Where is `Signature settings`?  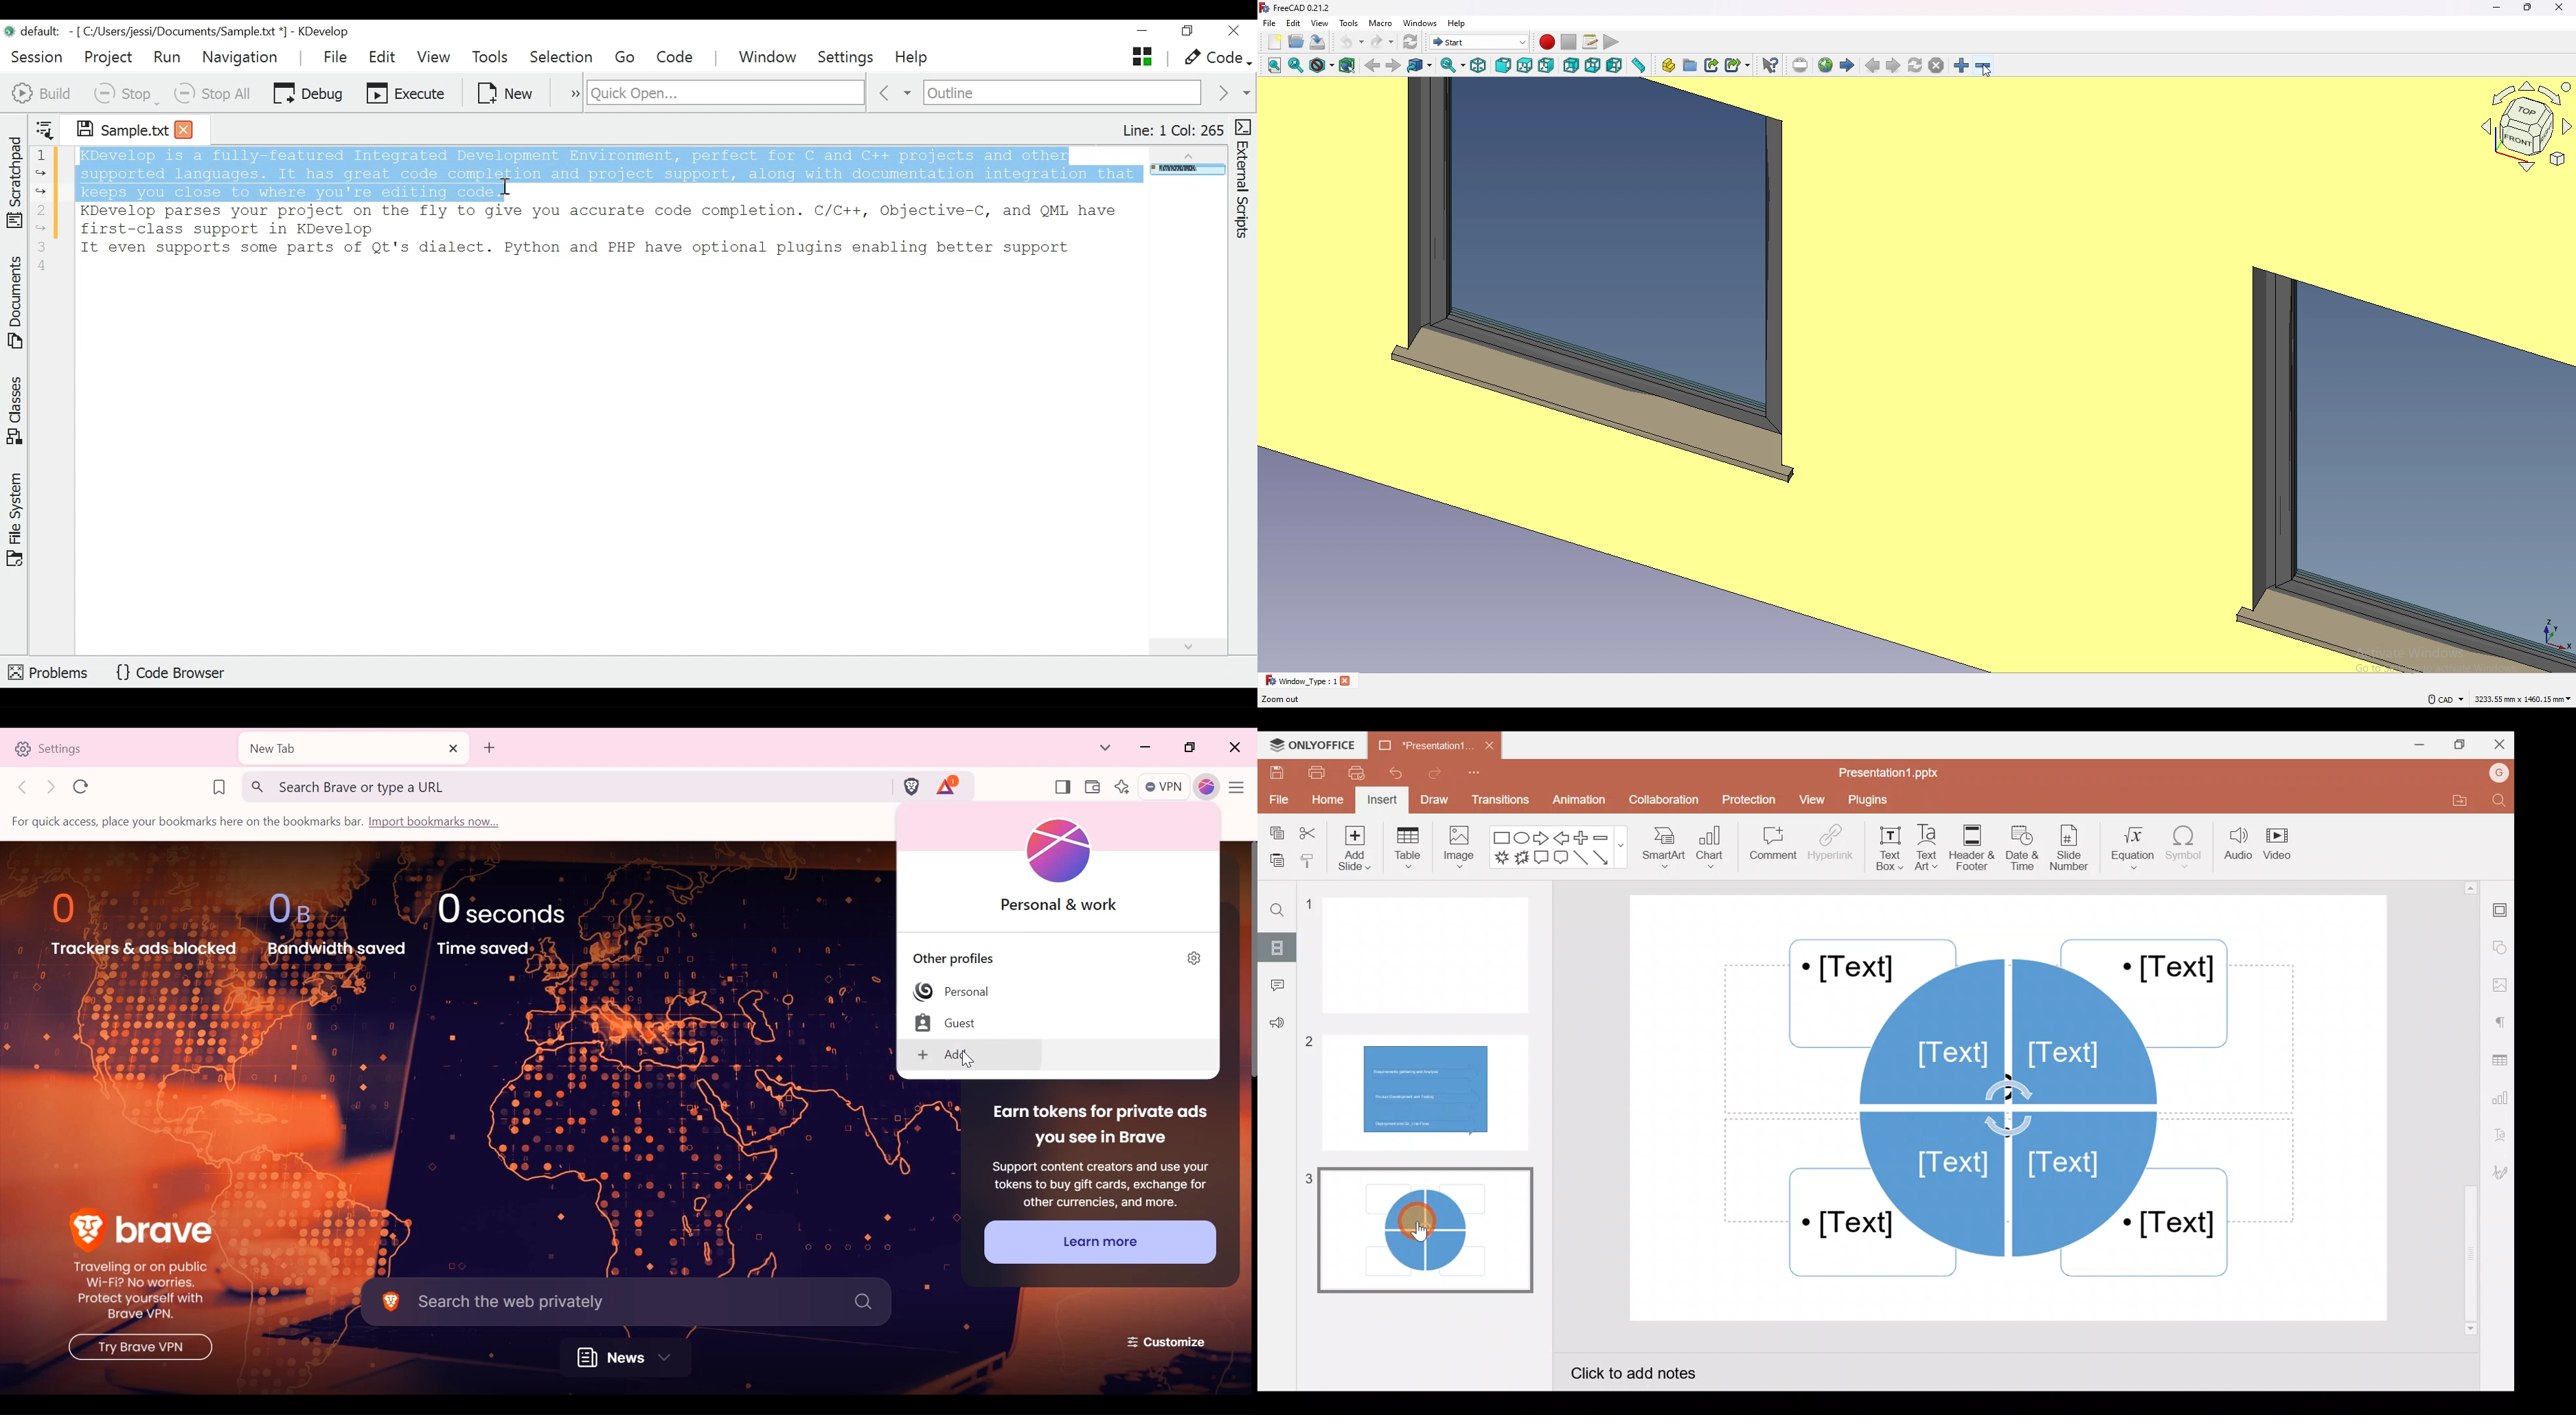
Signature settings is located at coordinates (2498, 1173).